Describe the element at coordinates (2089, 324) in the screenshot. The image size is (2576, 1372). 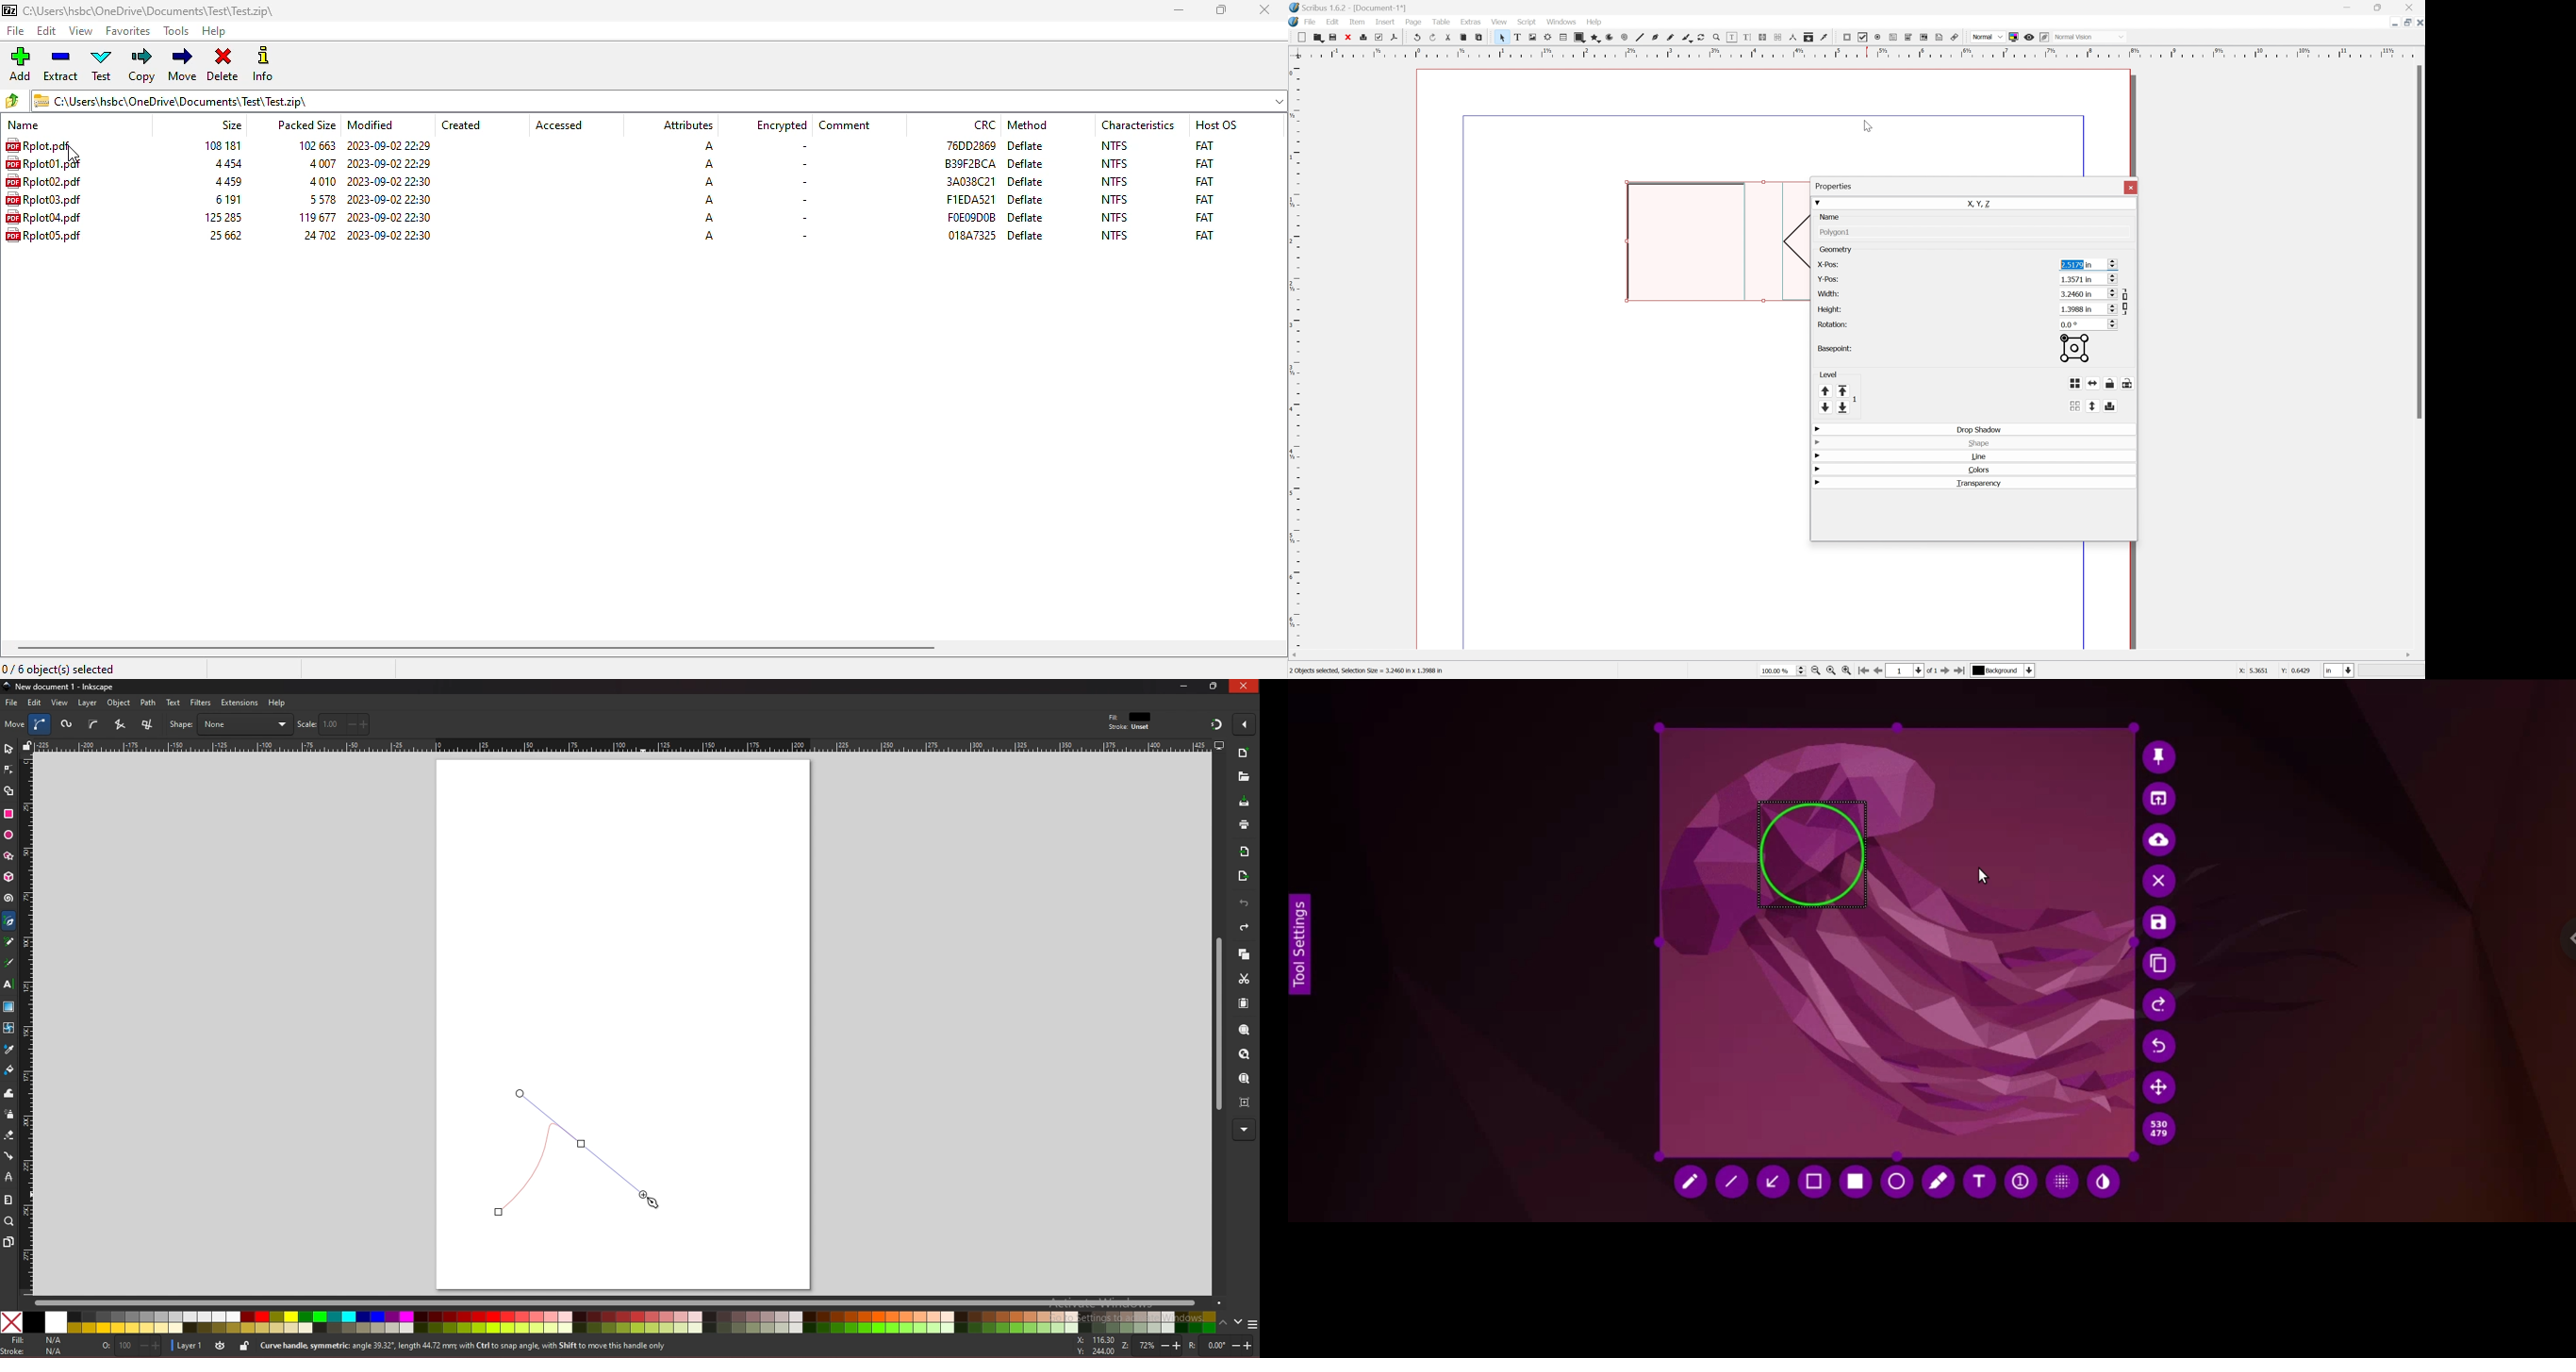
I see `0.0` at that location.